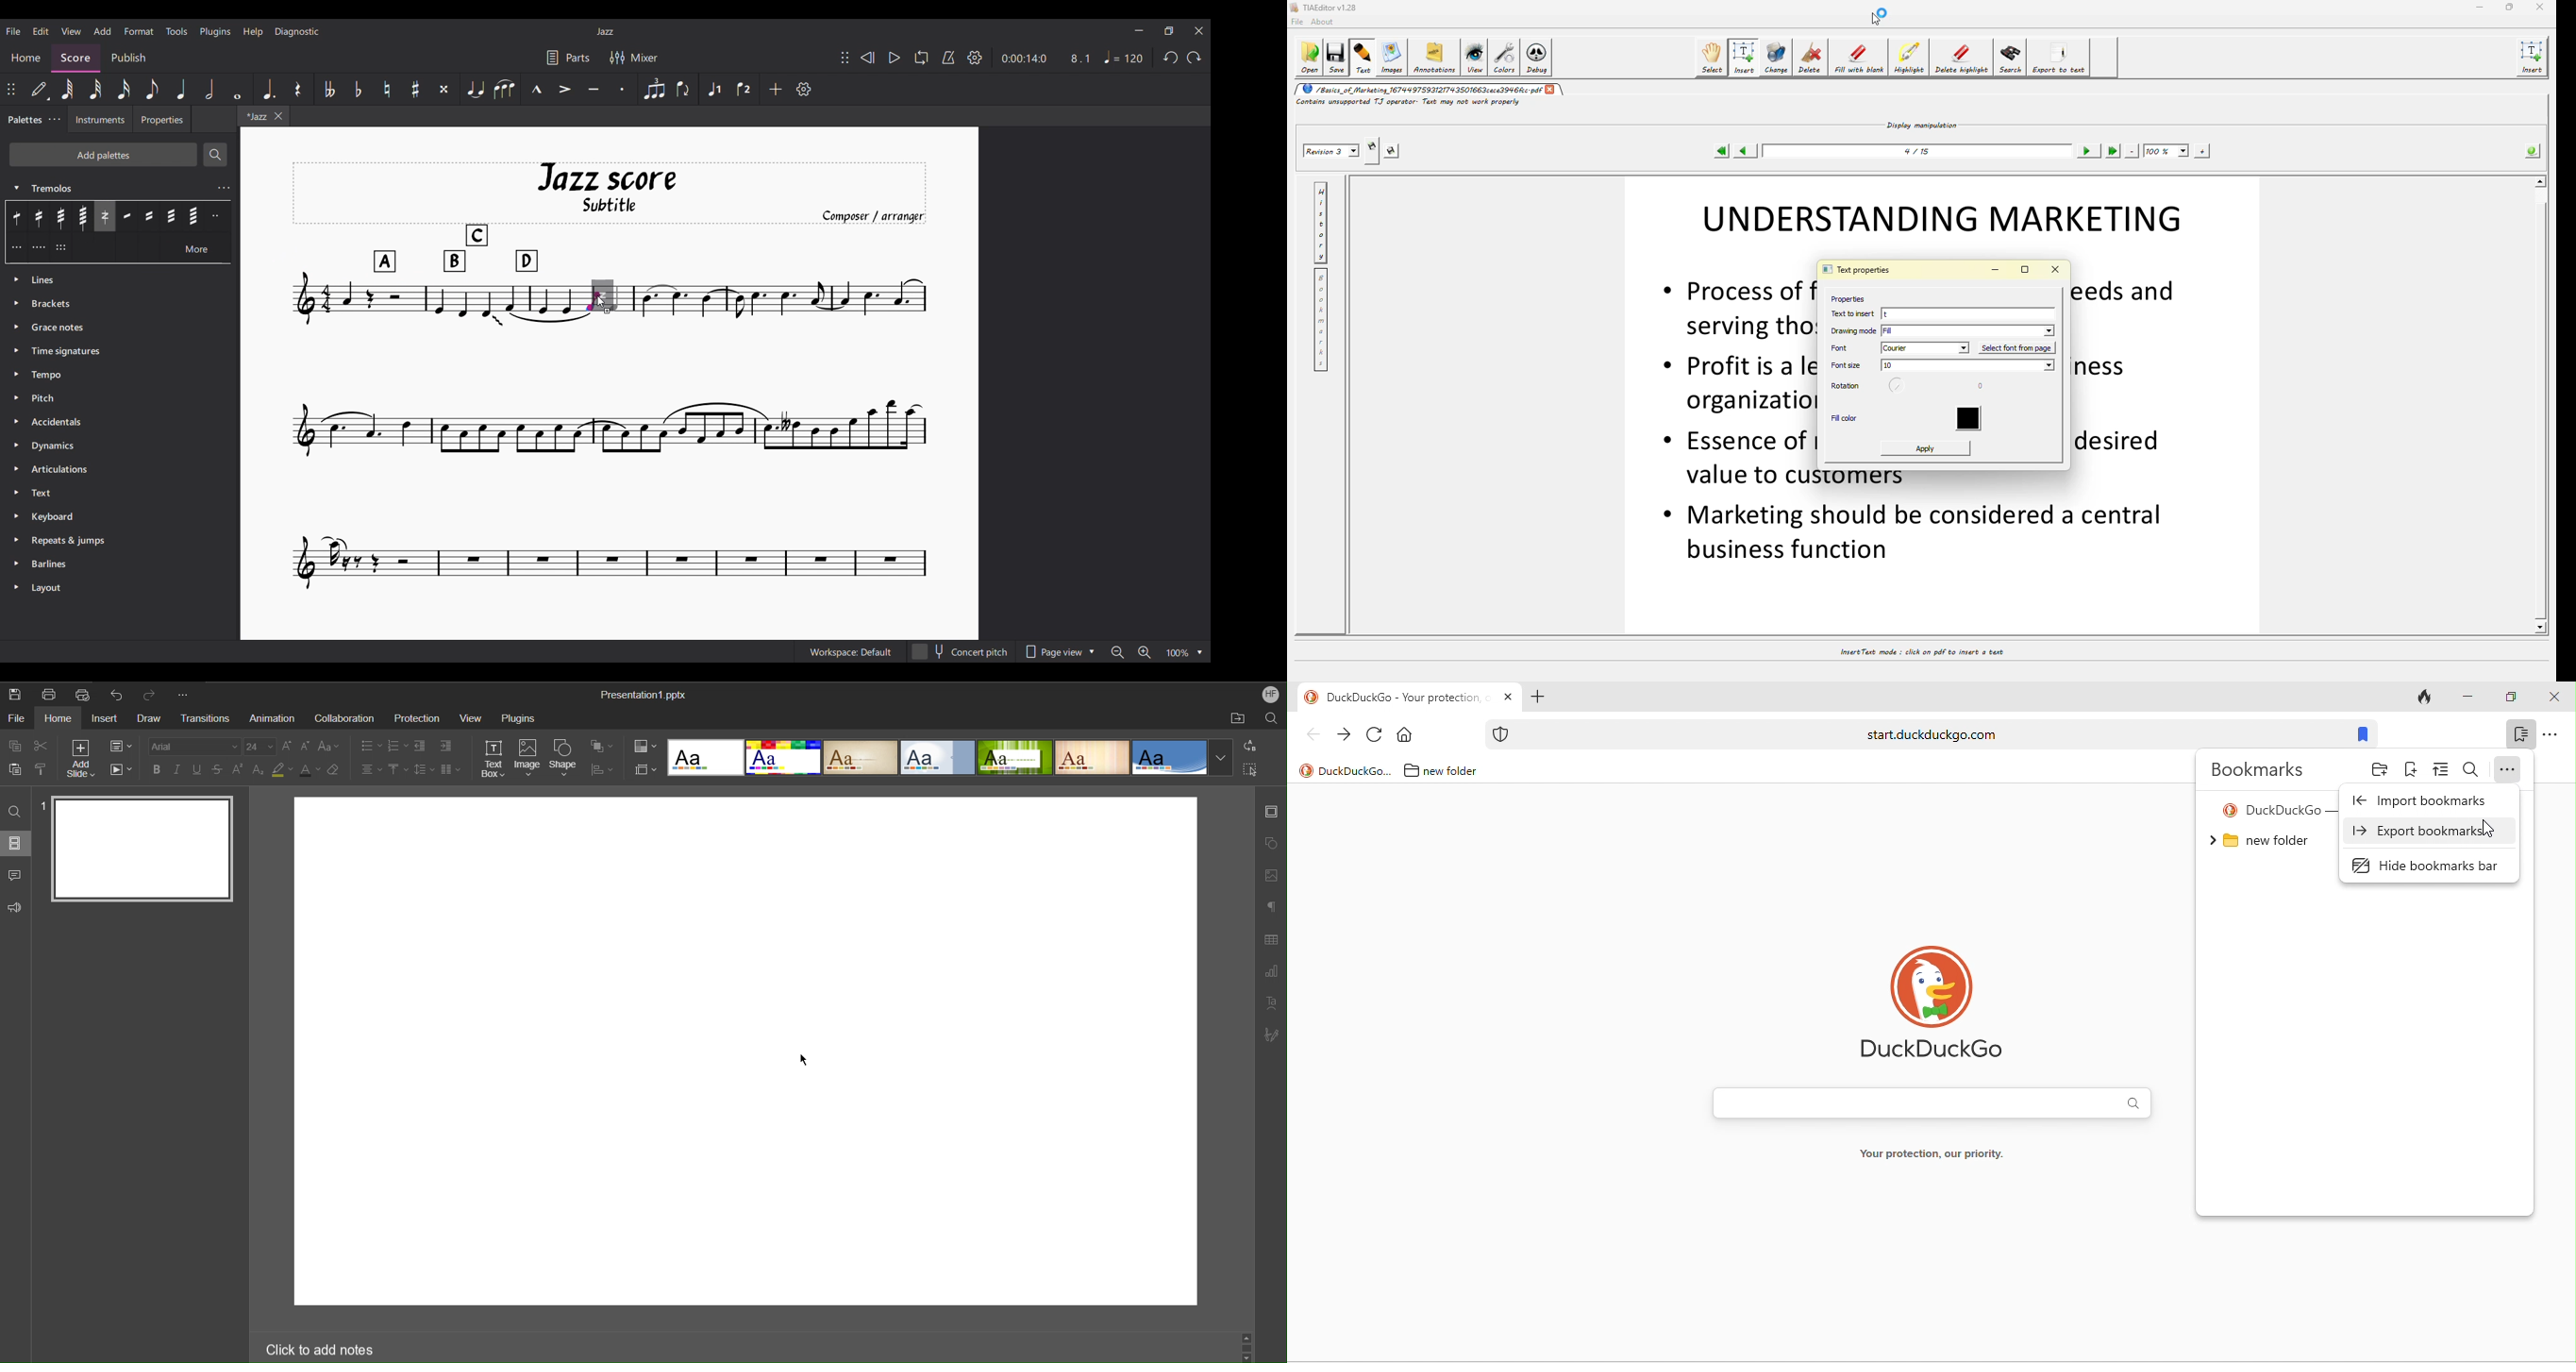 The image size is (2576, 1372). What do you see at coordinates (342, 716) in the screenshot?
I see `Collaboration` at bounding box center [342, 716].